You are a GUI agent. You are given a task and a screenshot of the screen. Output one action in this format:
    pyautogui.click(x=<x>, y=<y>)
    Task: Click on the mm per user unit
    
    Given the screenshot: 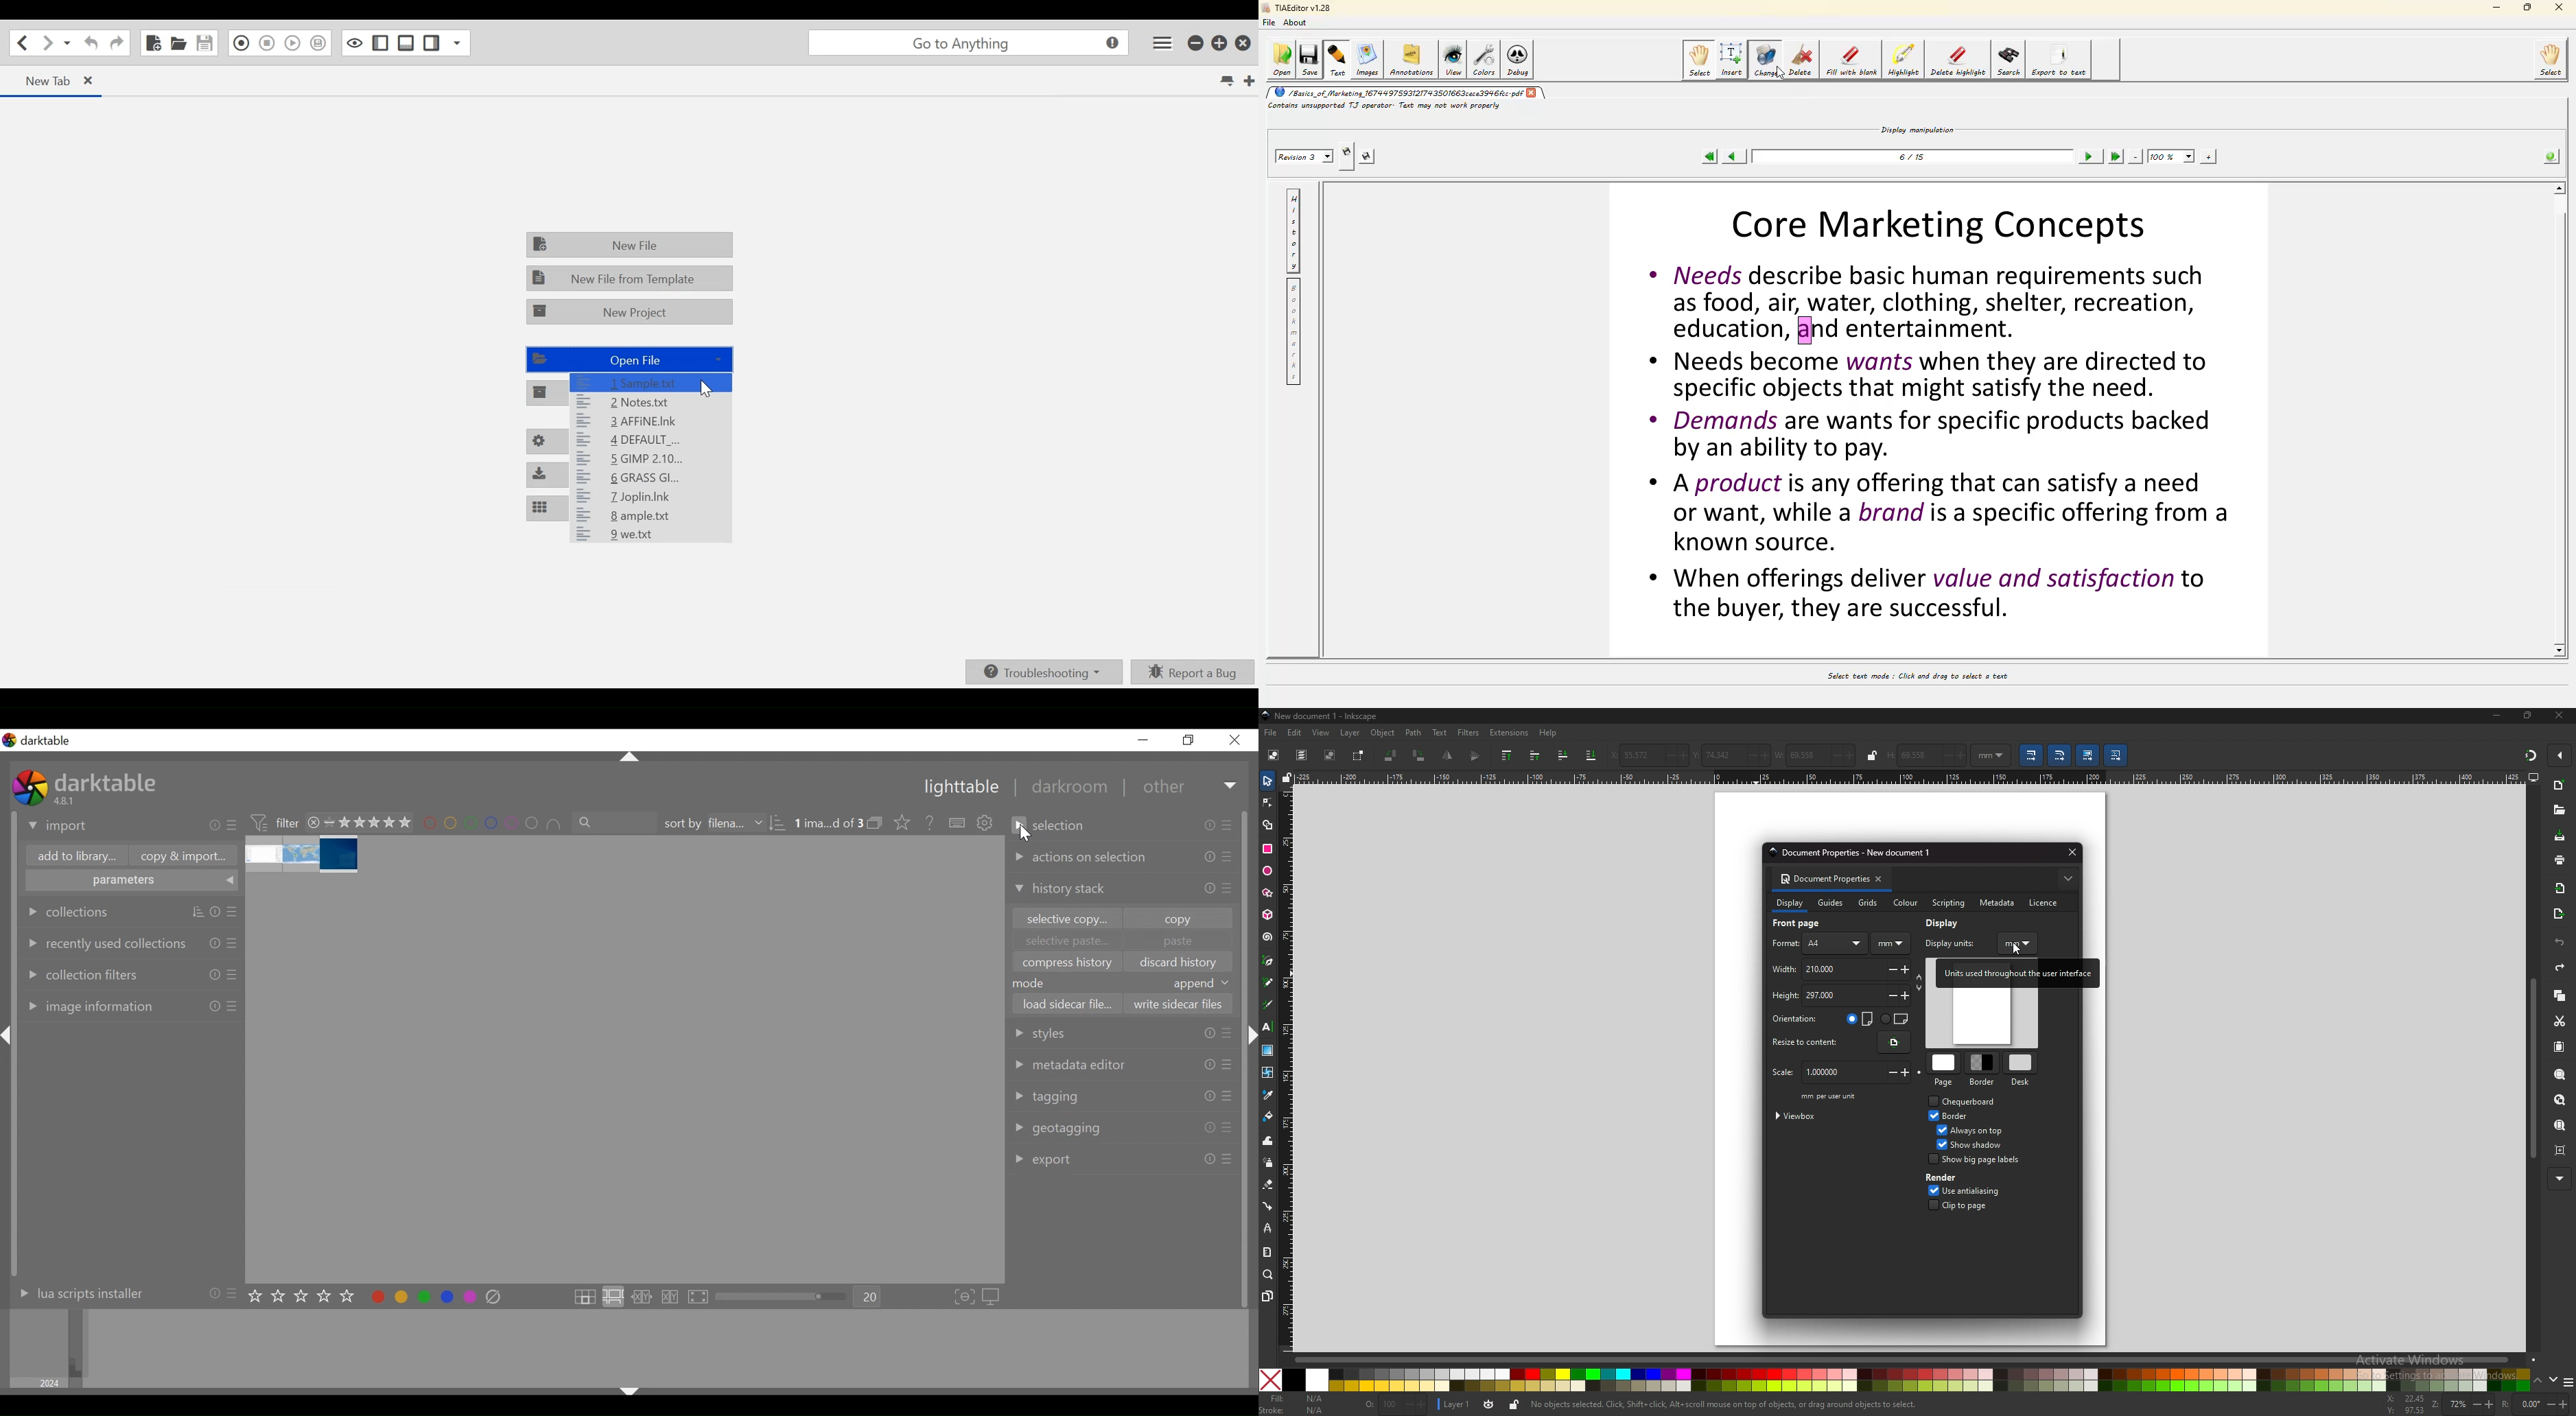 What is the action you would take?
    pyautogui.click(x=1831, y=1096)
    